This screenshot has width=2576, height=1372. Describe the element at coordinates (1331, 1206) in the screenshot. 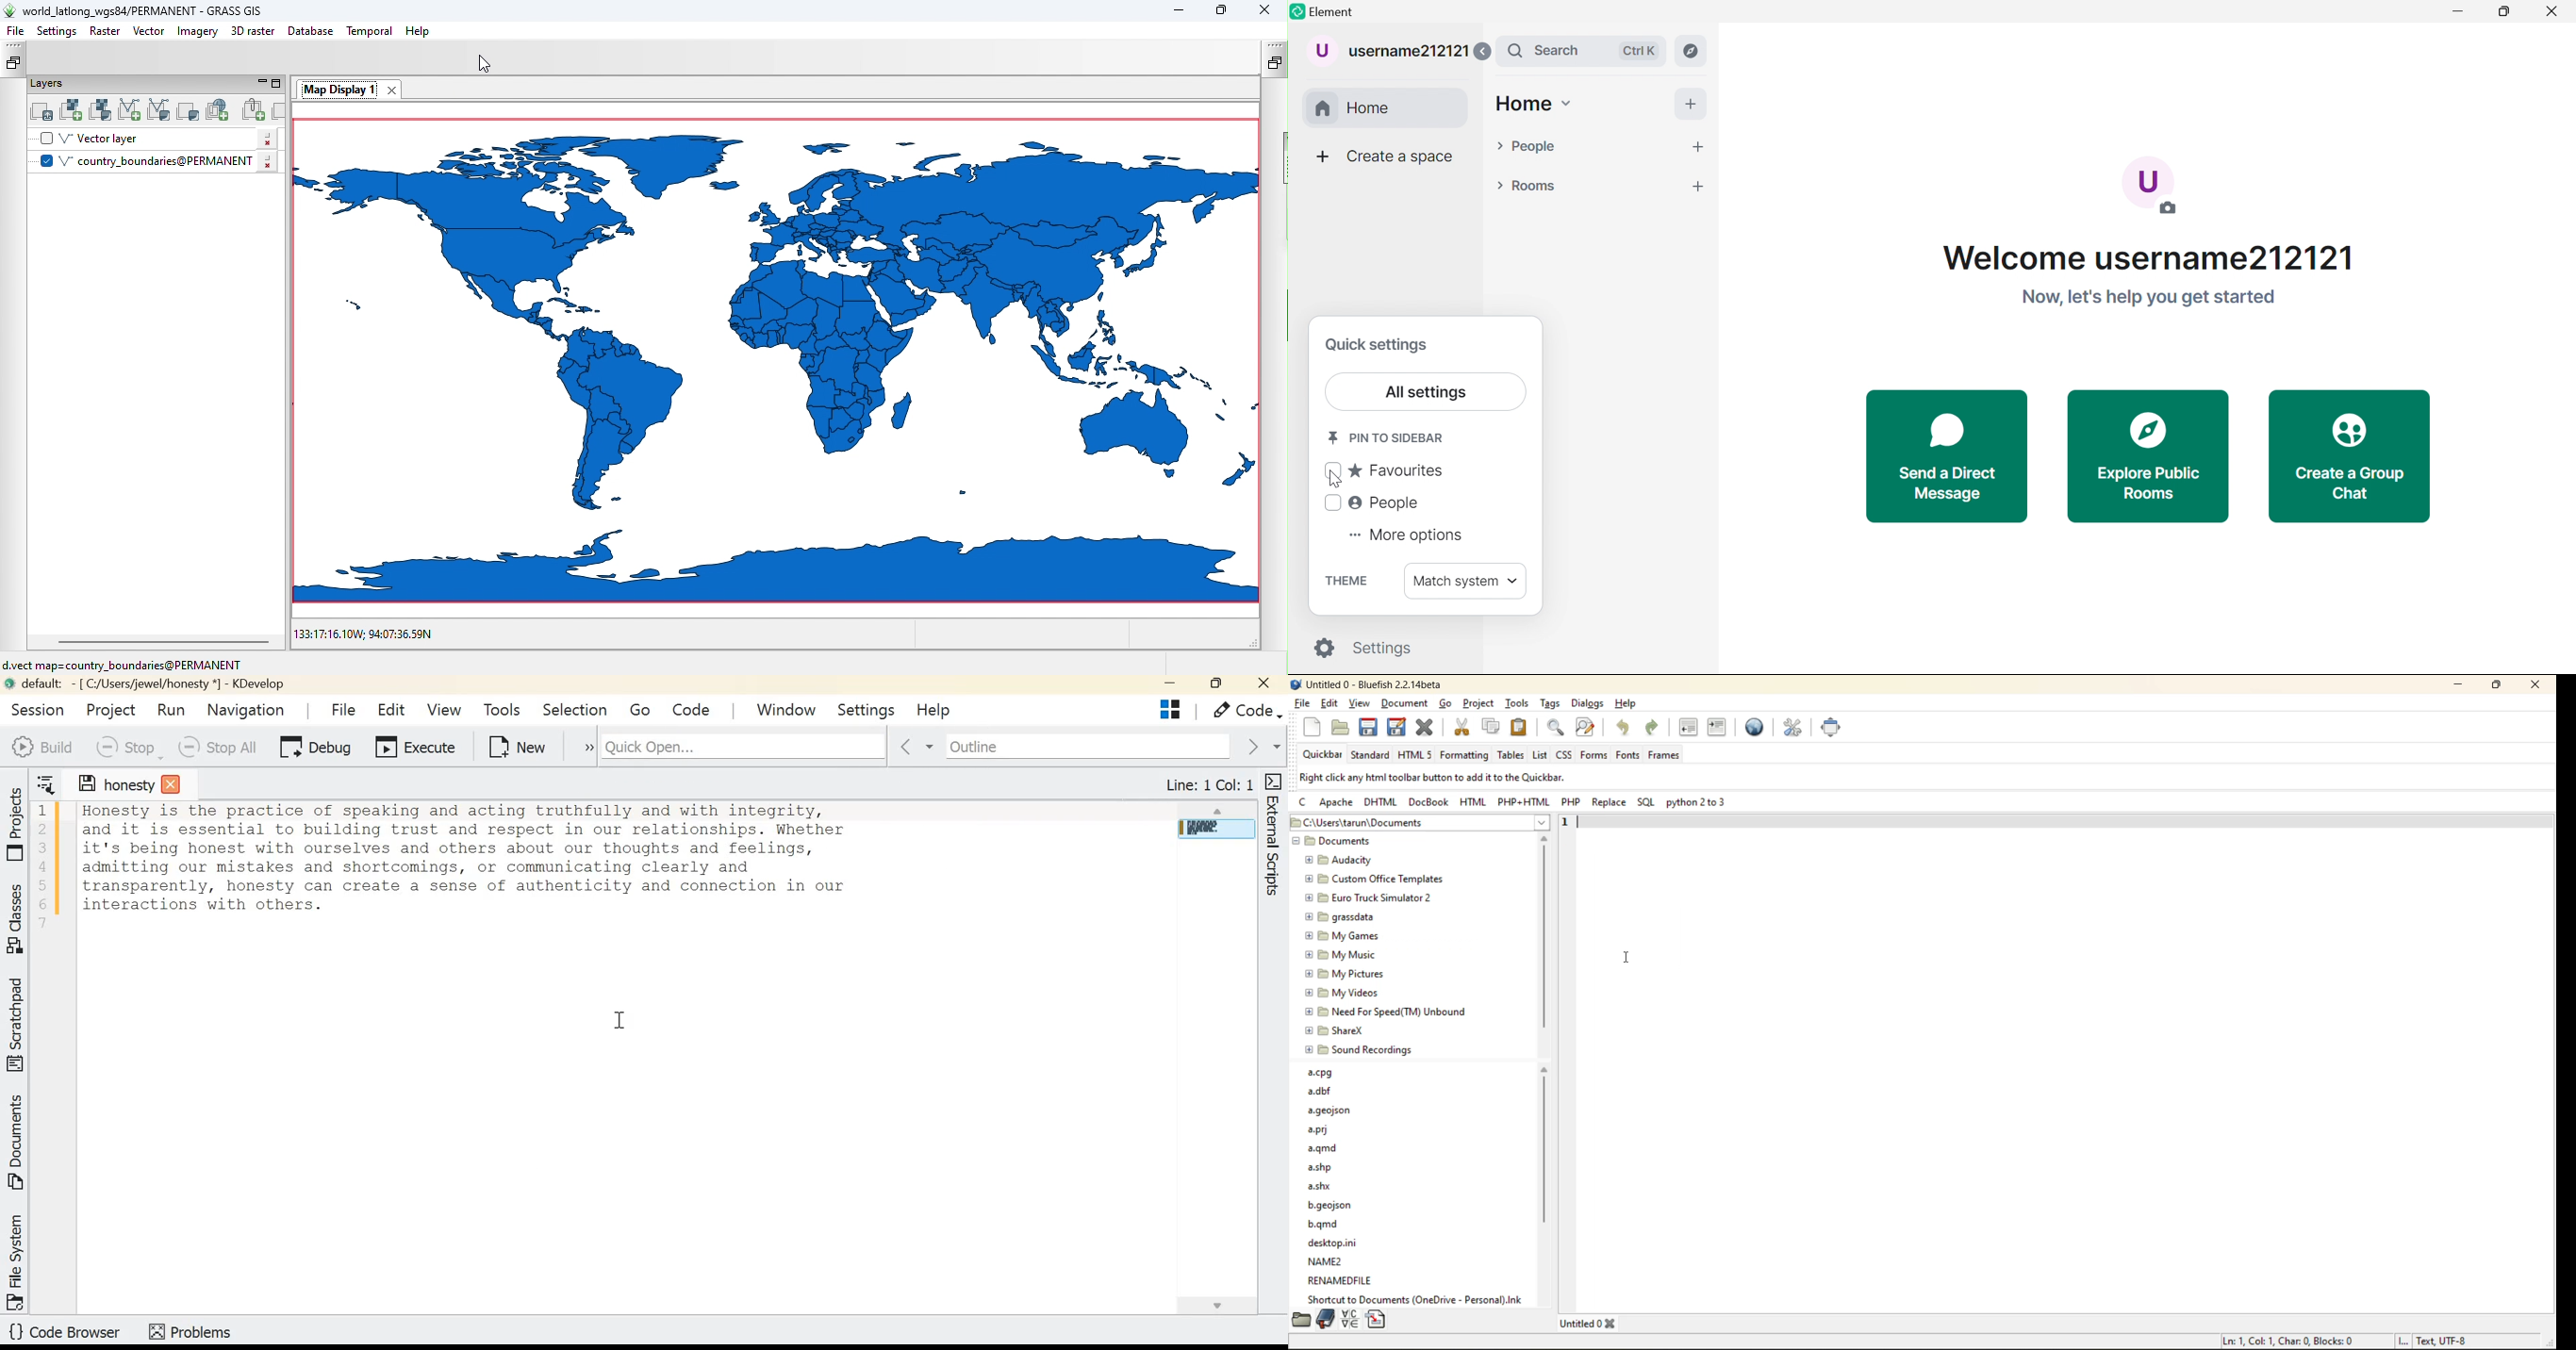

I see `b.geojson` at that location.